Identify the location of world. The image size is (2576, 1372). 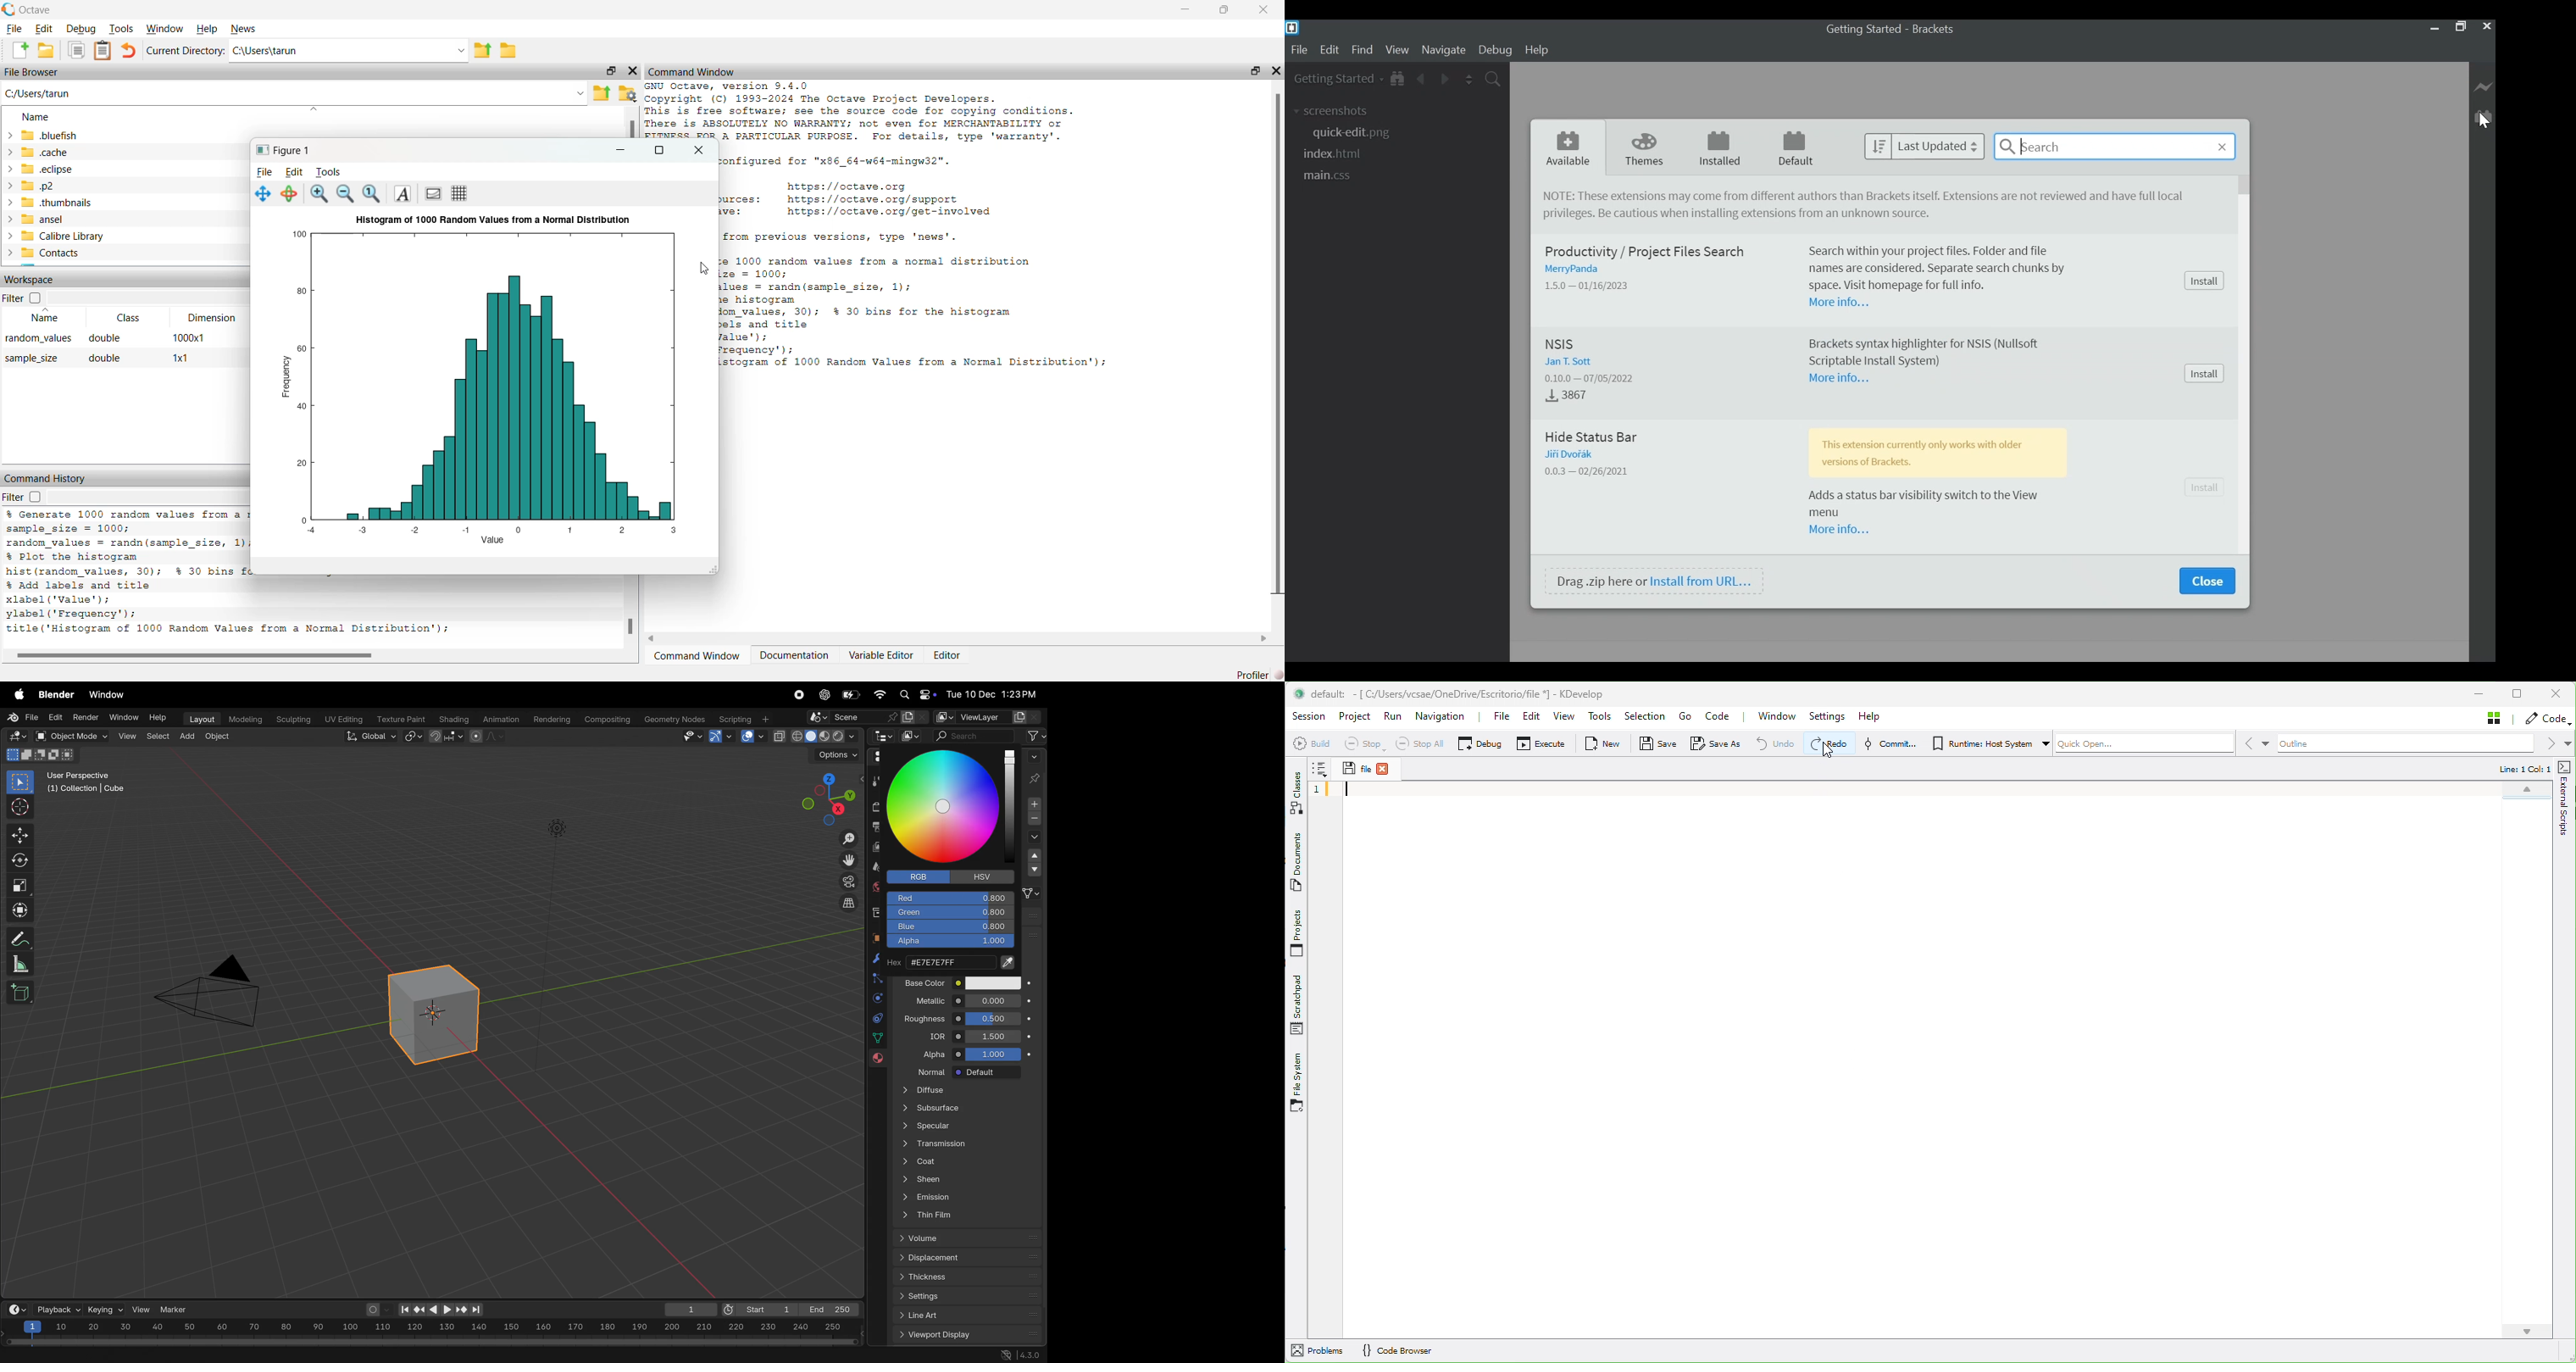
(875, 886).